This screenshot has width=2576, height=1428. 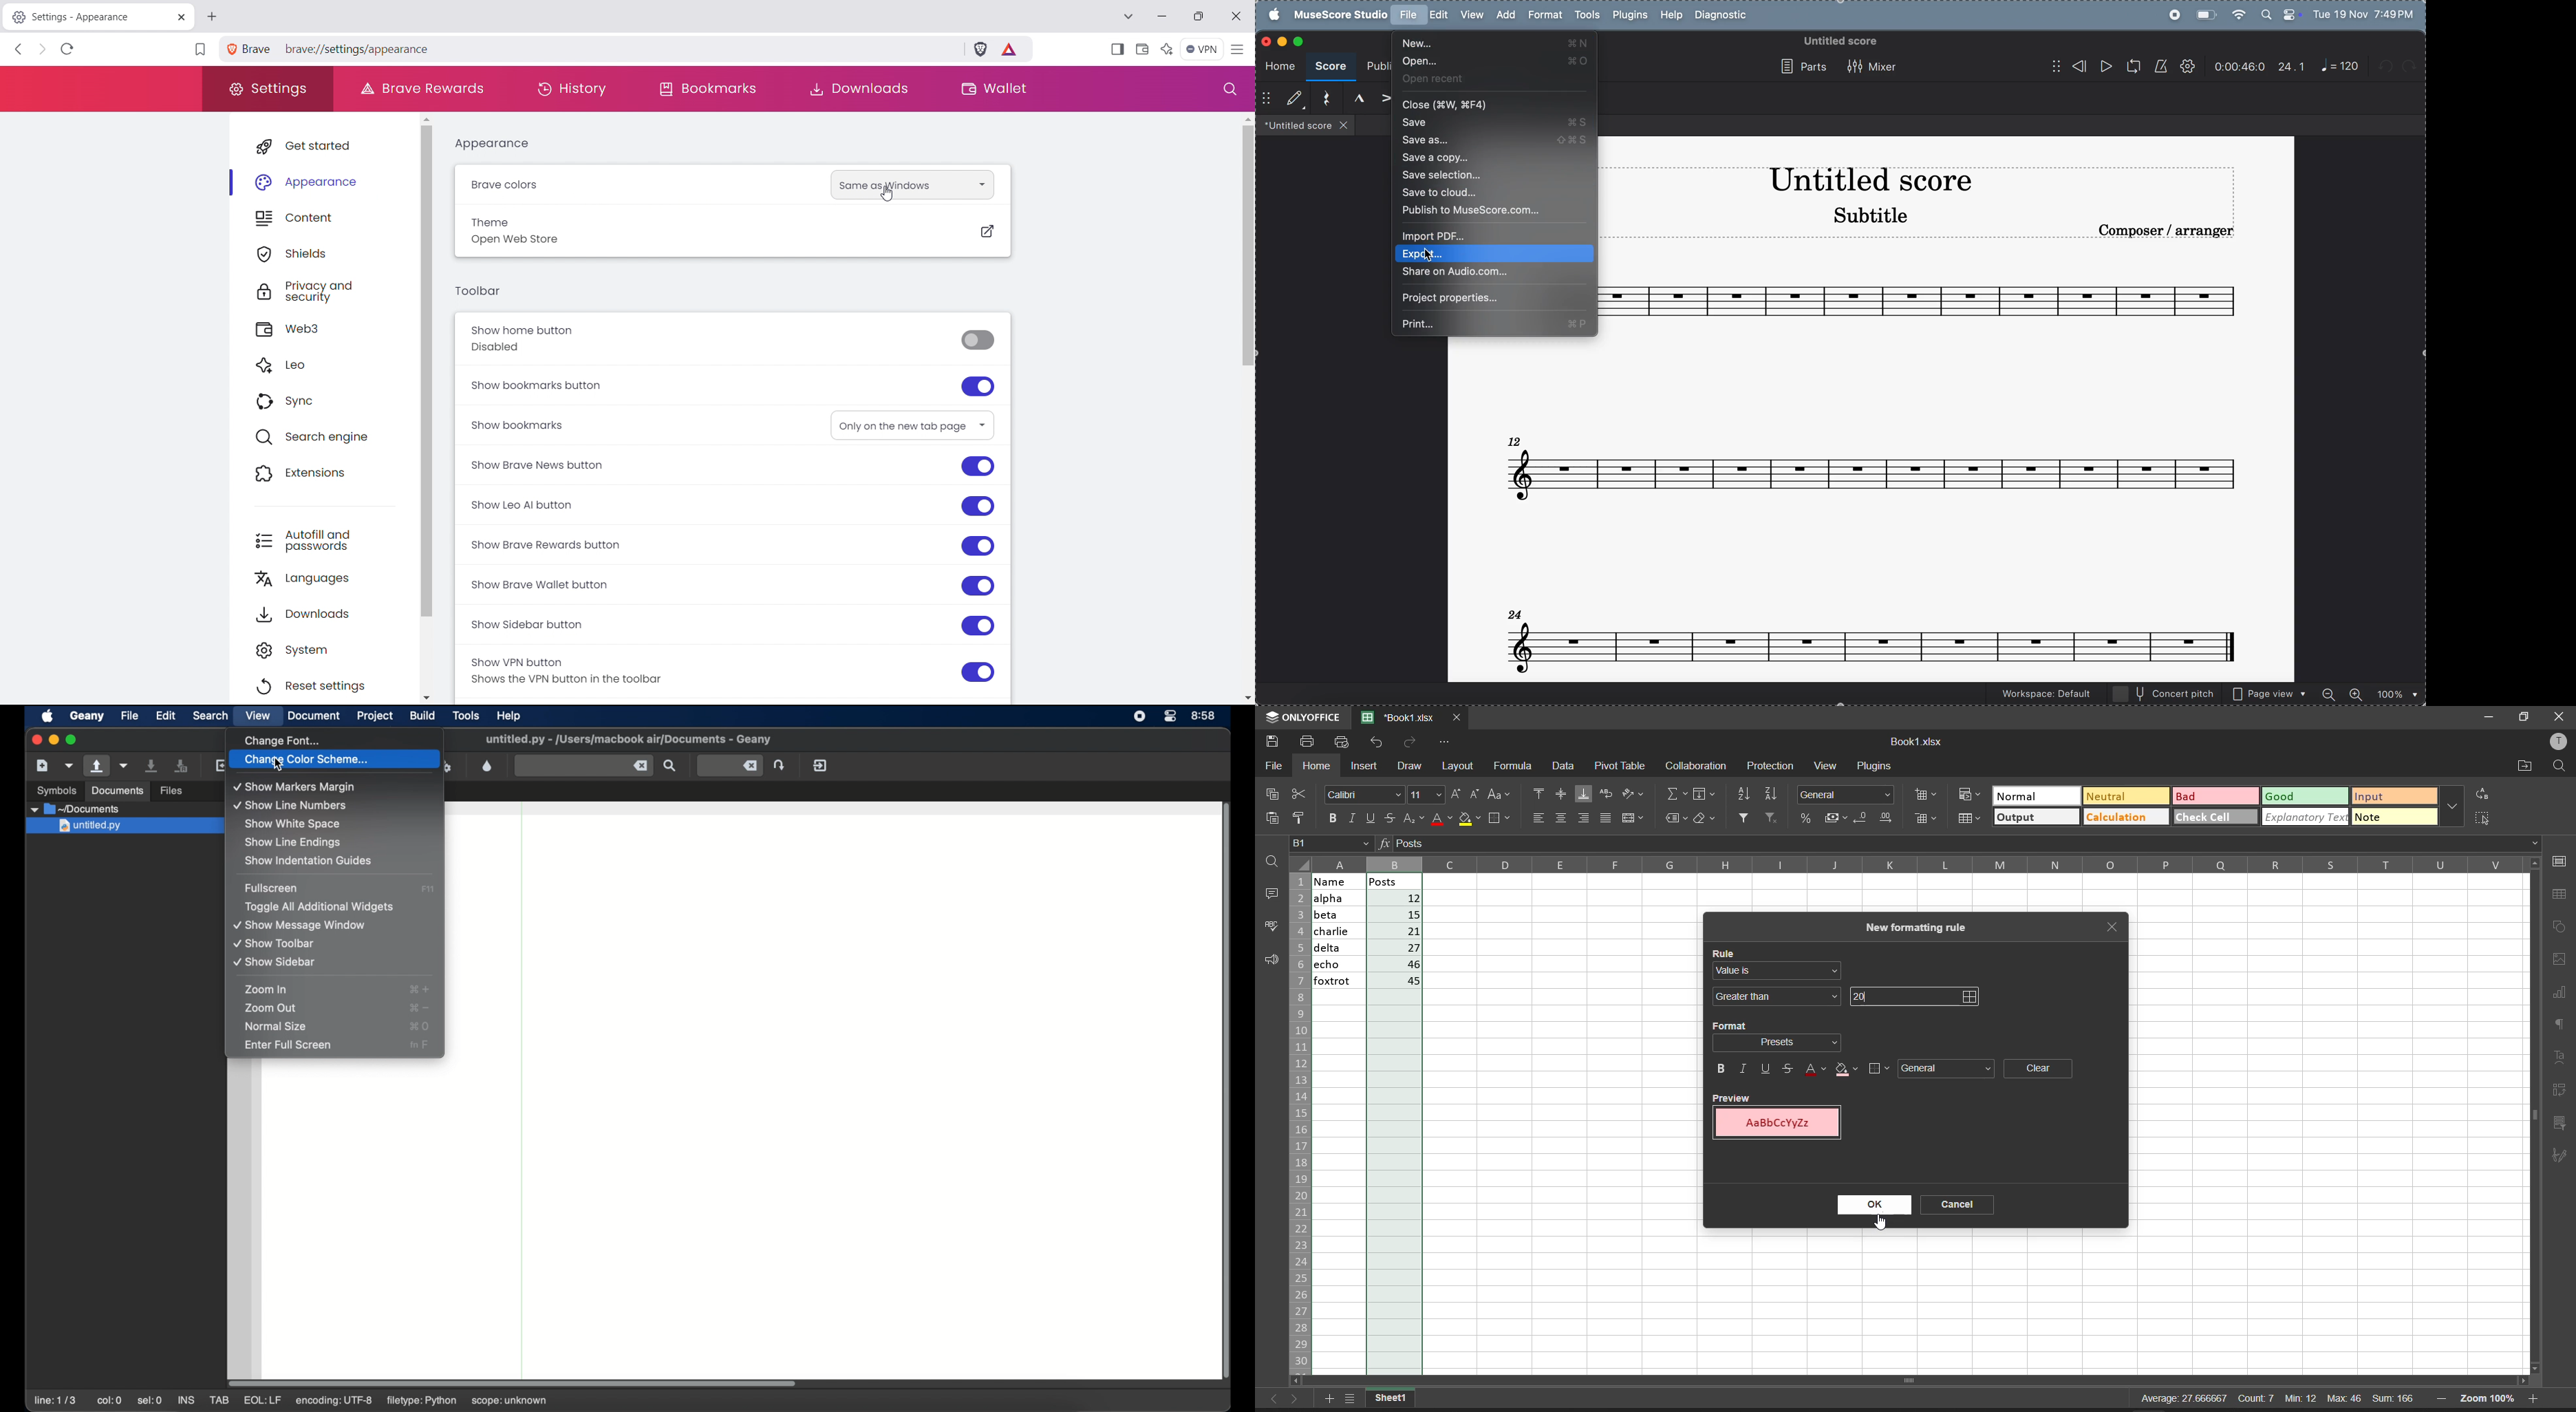 I want to click on home, so click(x=1319, y=767).